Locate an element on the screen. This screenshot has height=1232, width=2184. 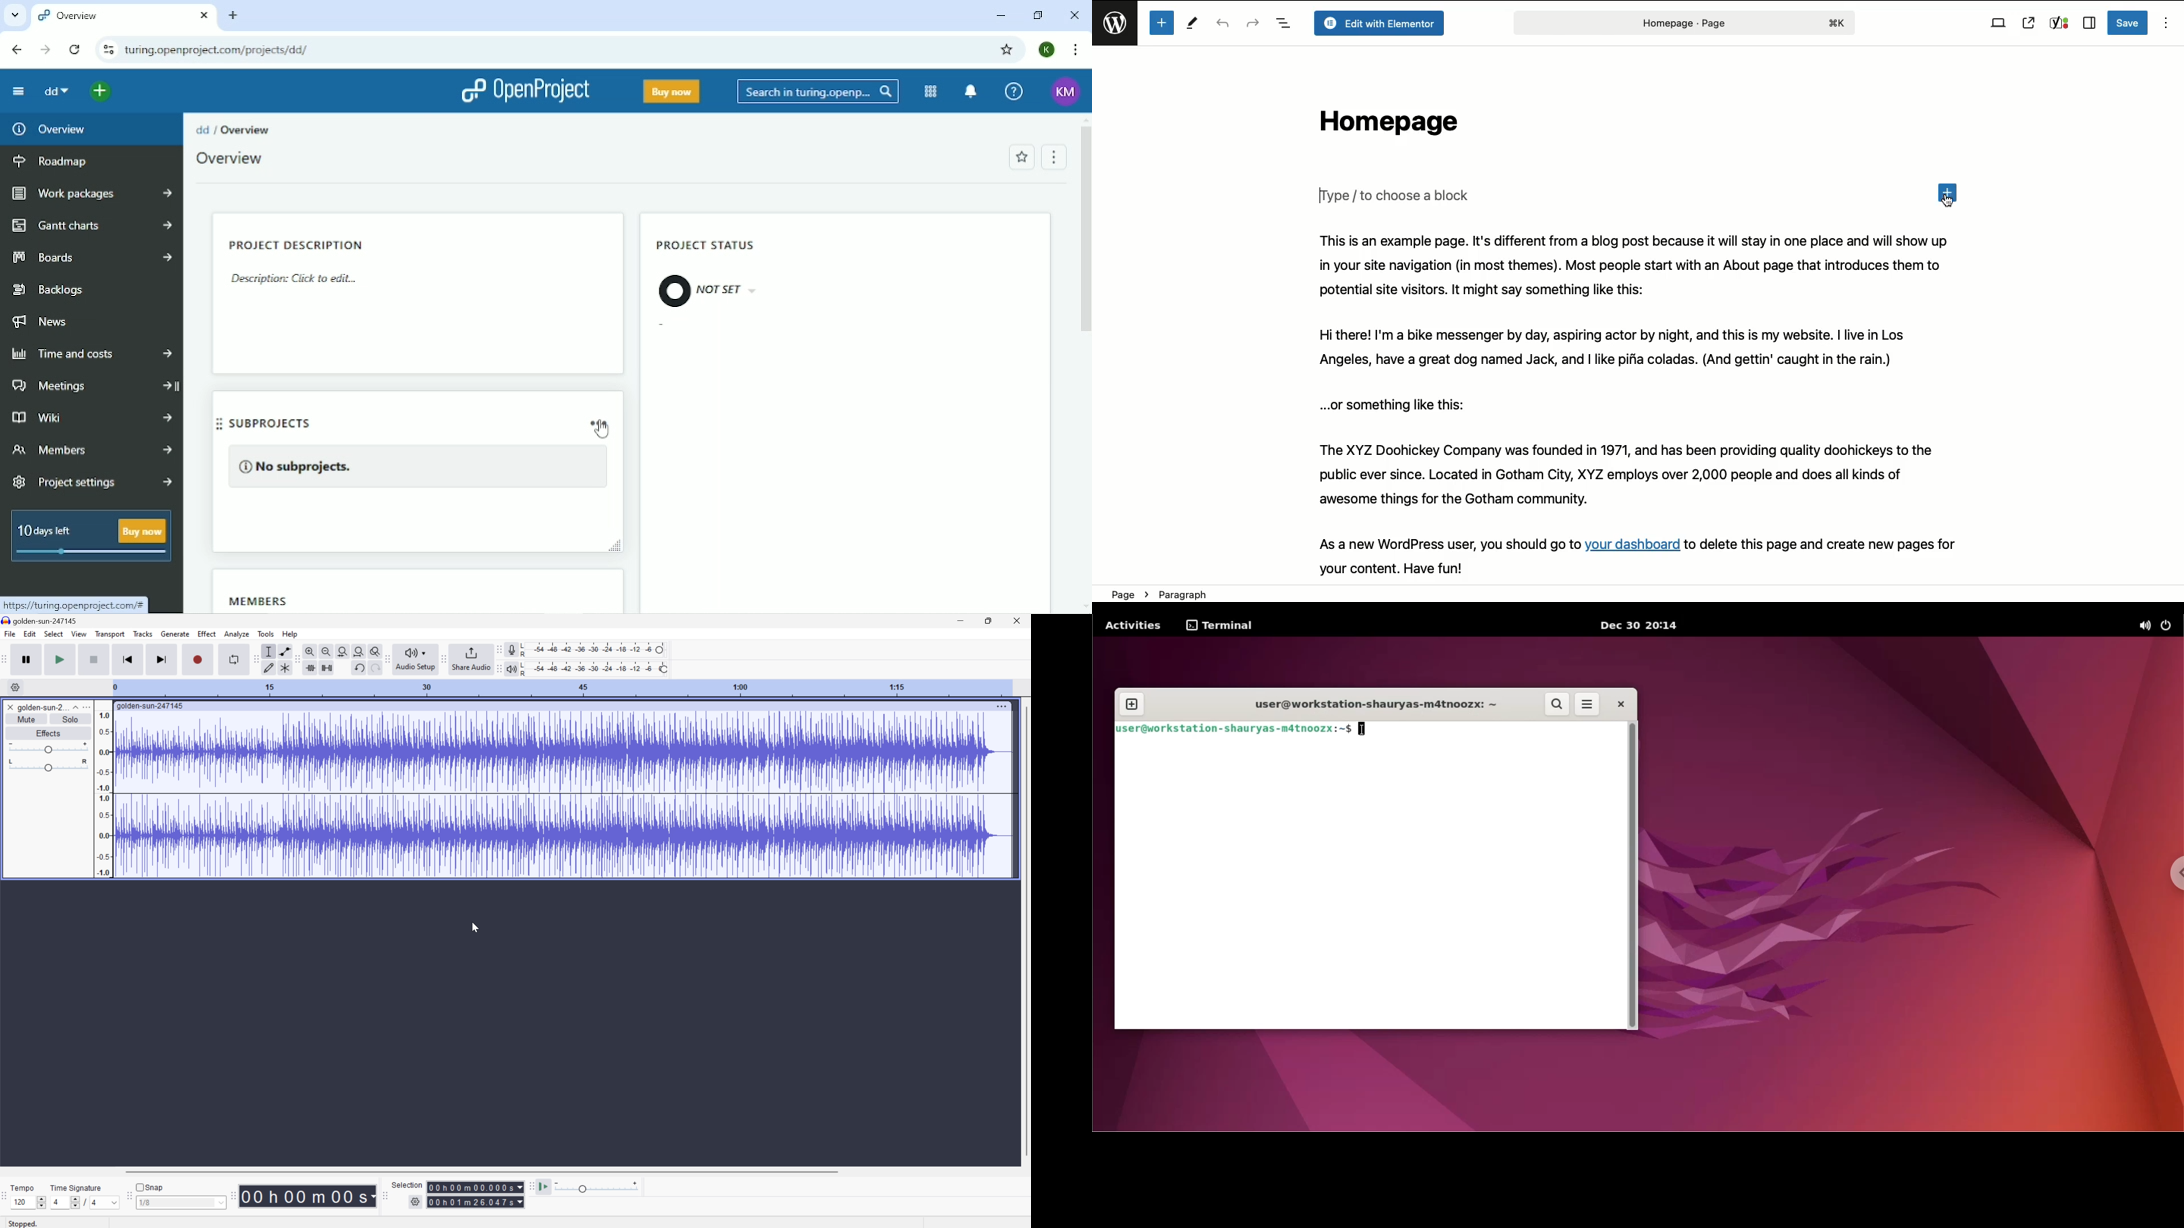
Frequencies is located at coordinates (104, 794).